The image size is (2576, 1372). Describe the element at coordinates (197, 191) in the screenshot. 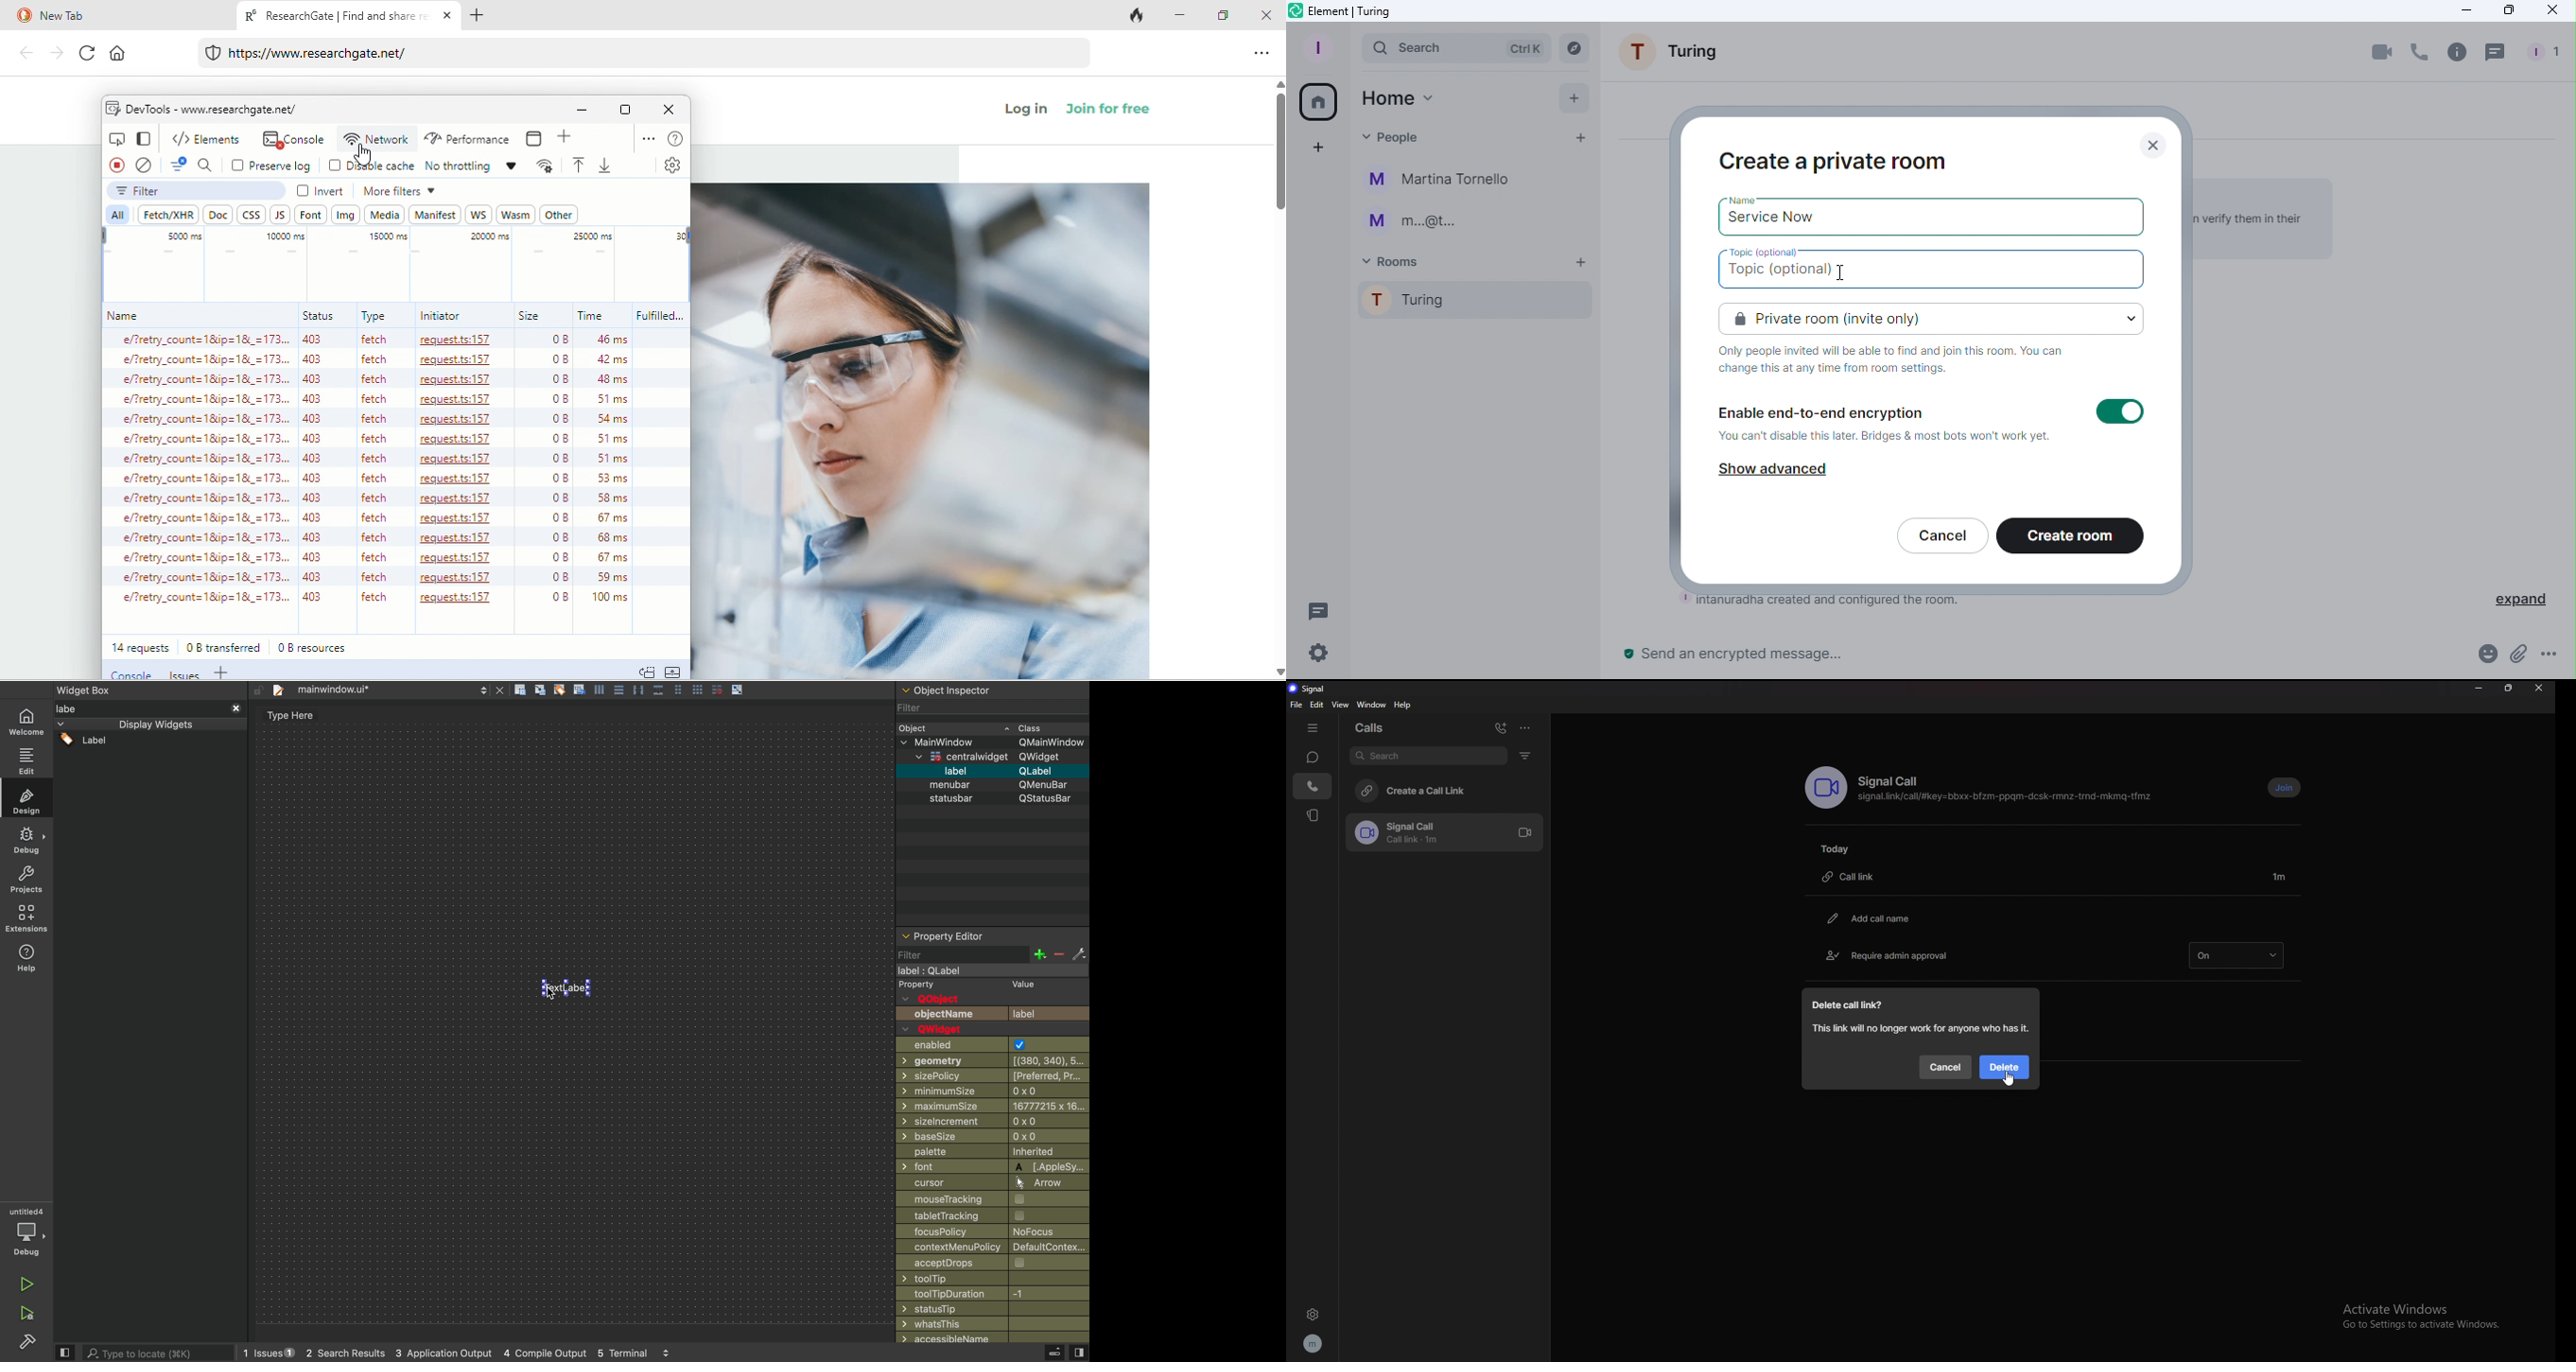

I see `filter` at that location.